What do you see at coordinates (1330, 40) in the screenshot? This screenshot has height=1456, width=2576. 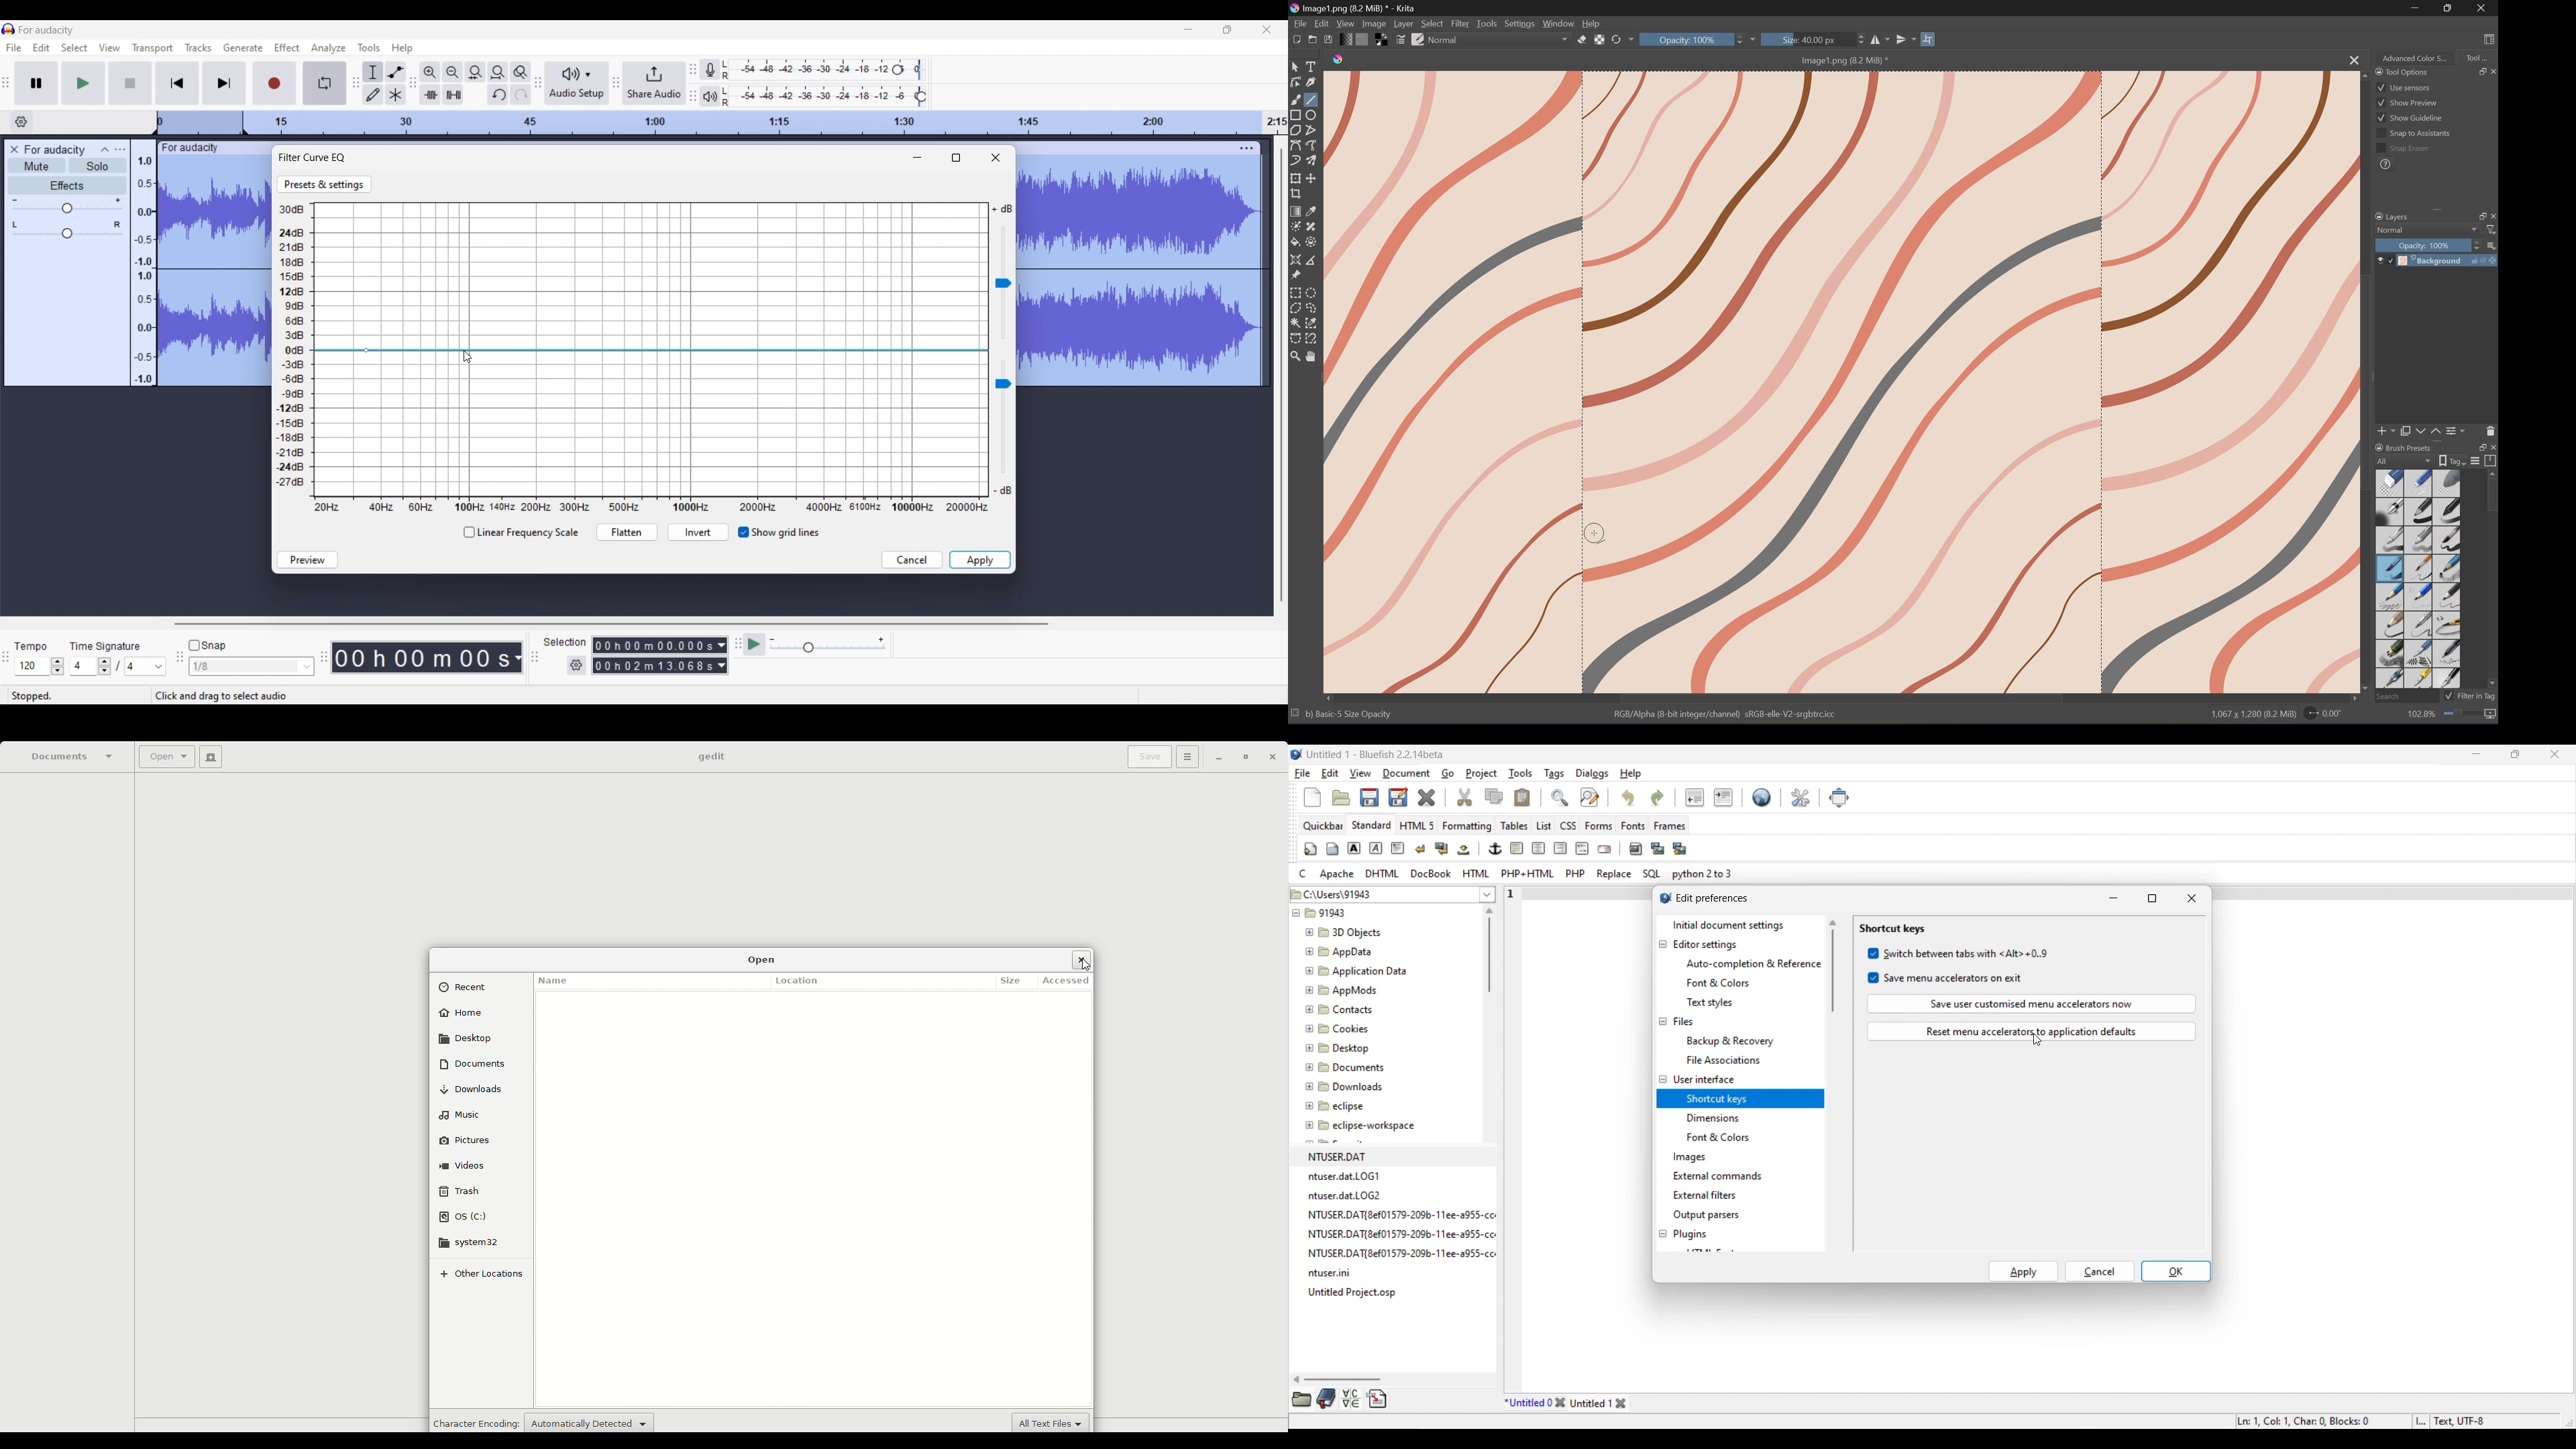 I see `Save` at bounding box center [1330, 40].